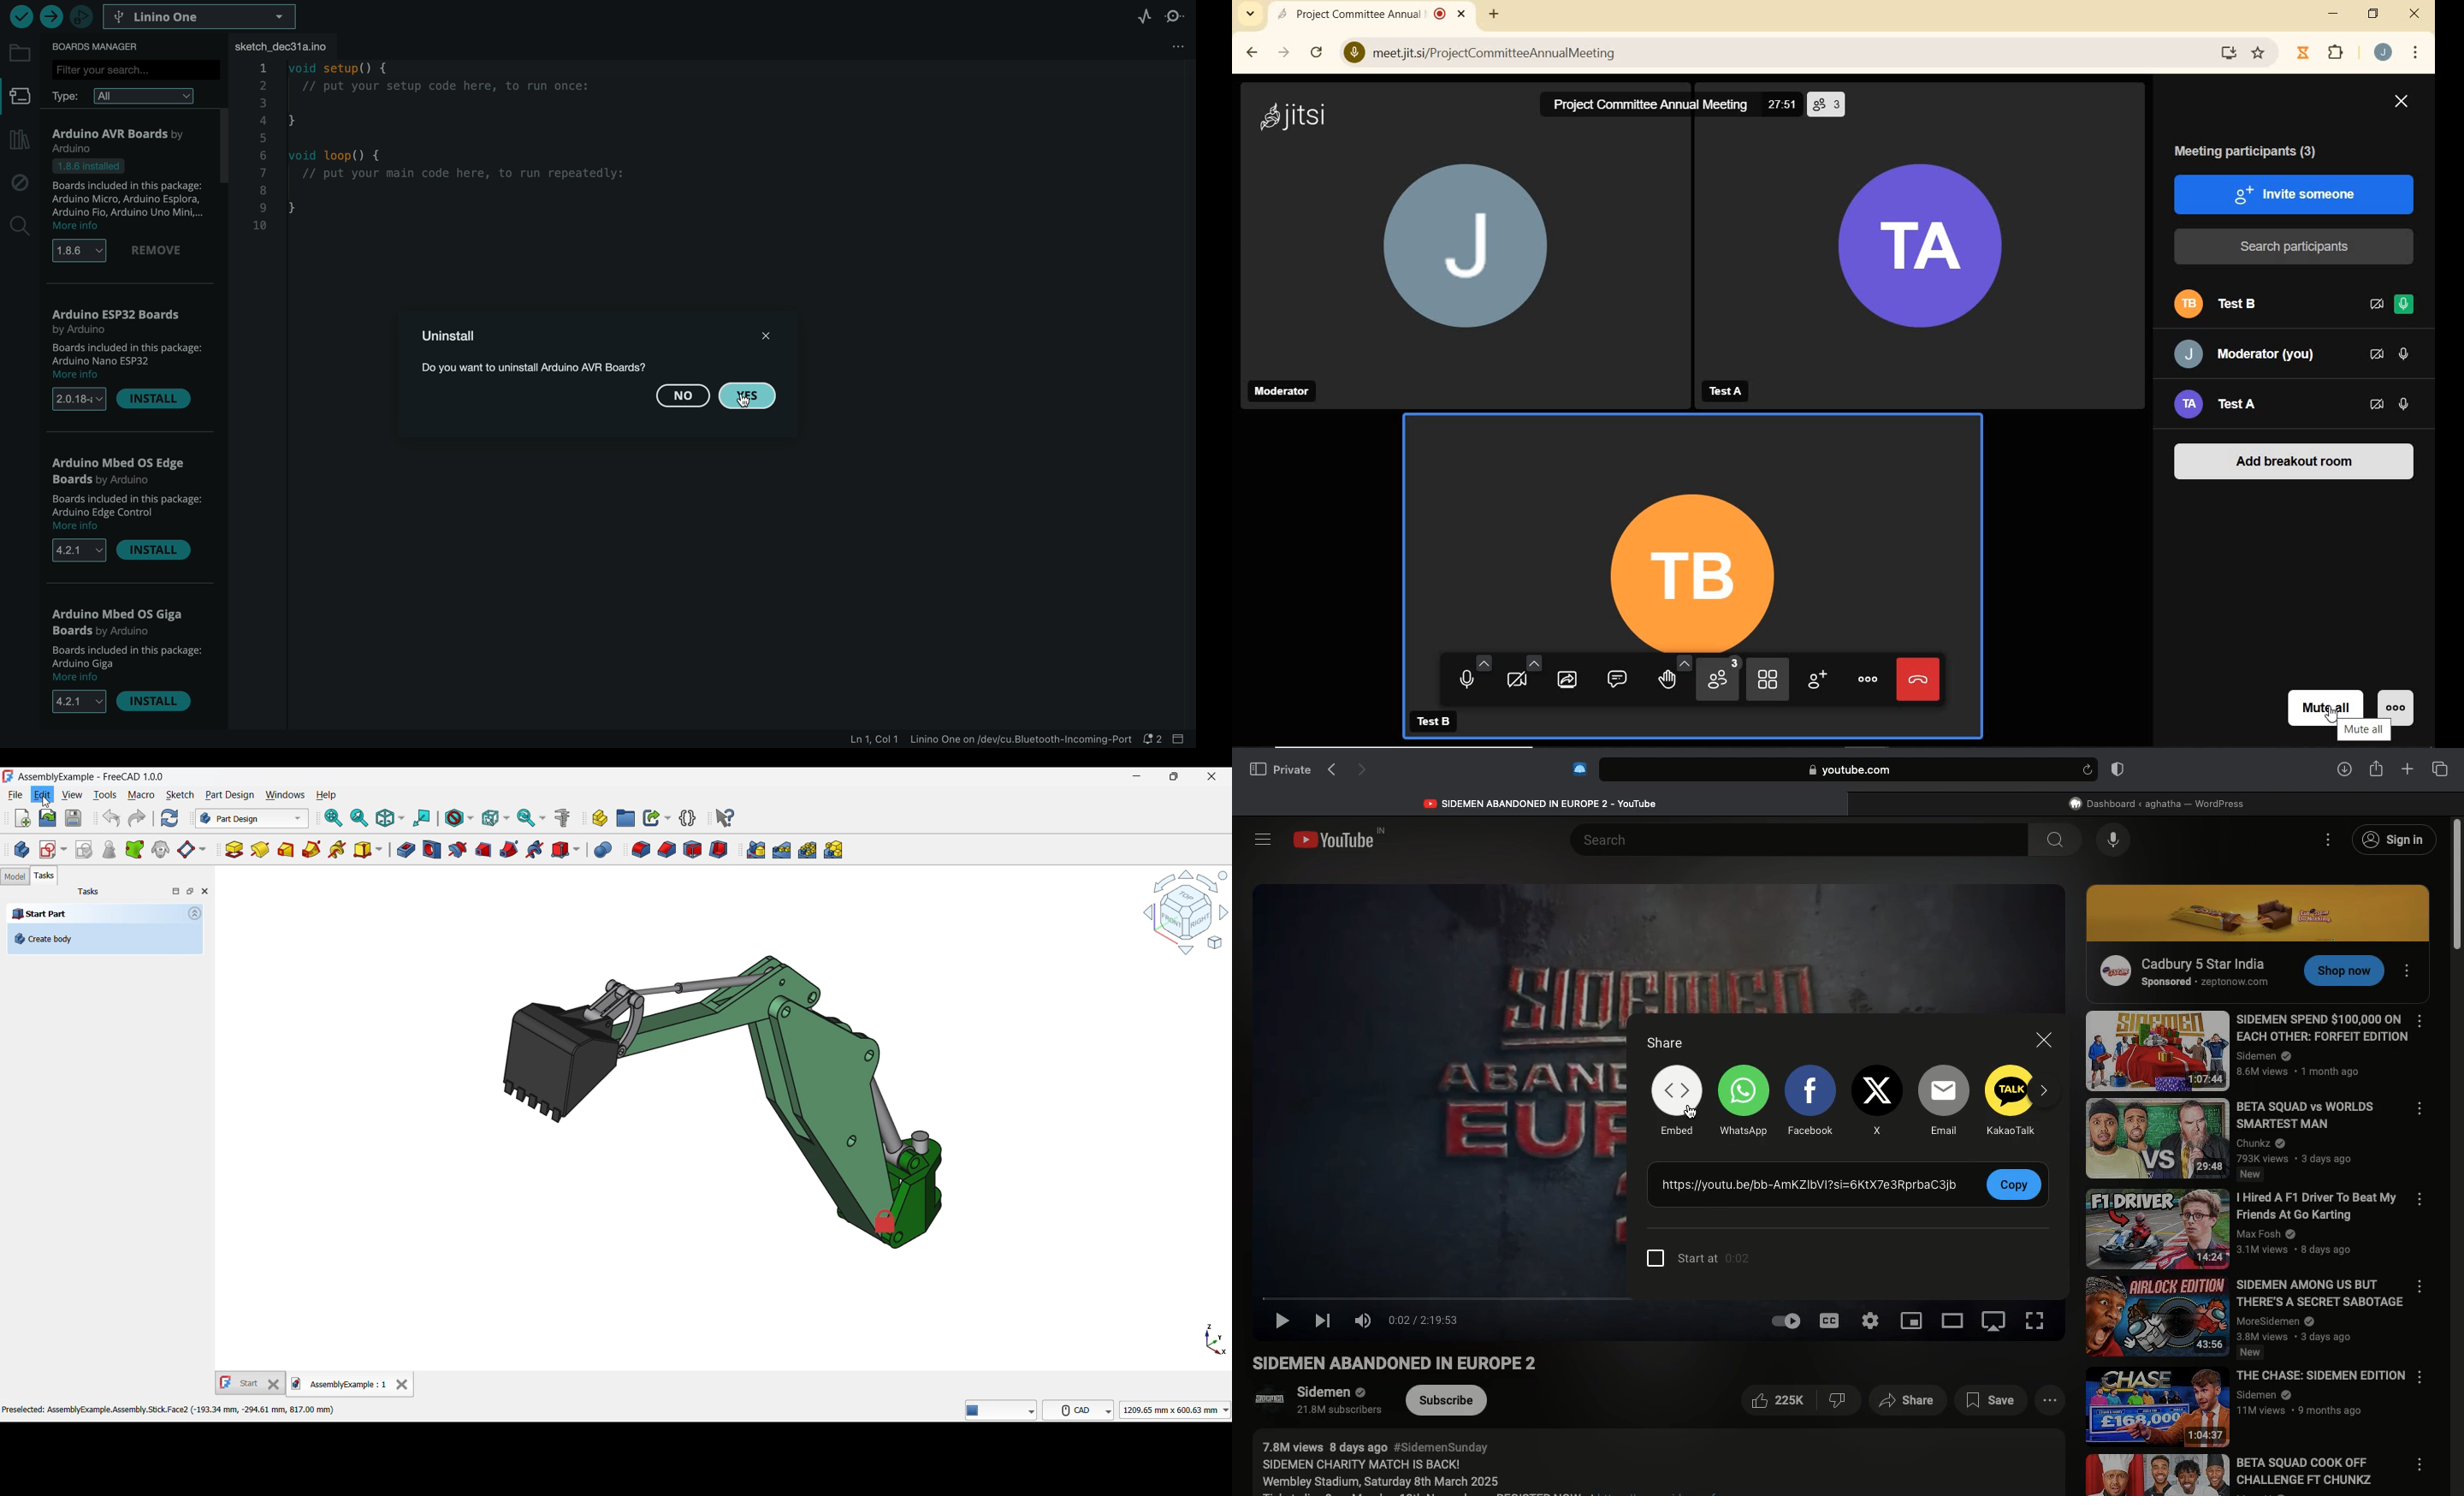 The image size is (2464, 1512). What do you see at coordinates (1137, 776) in the screenshot?
I see `Minimize` at bounding box center [1137, 776].